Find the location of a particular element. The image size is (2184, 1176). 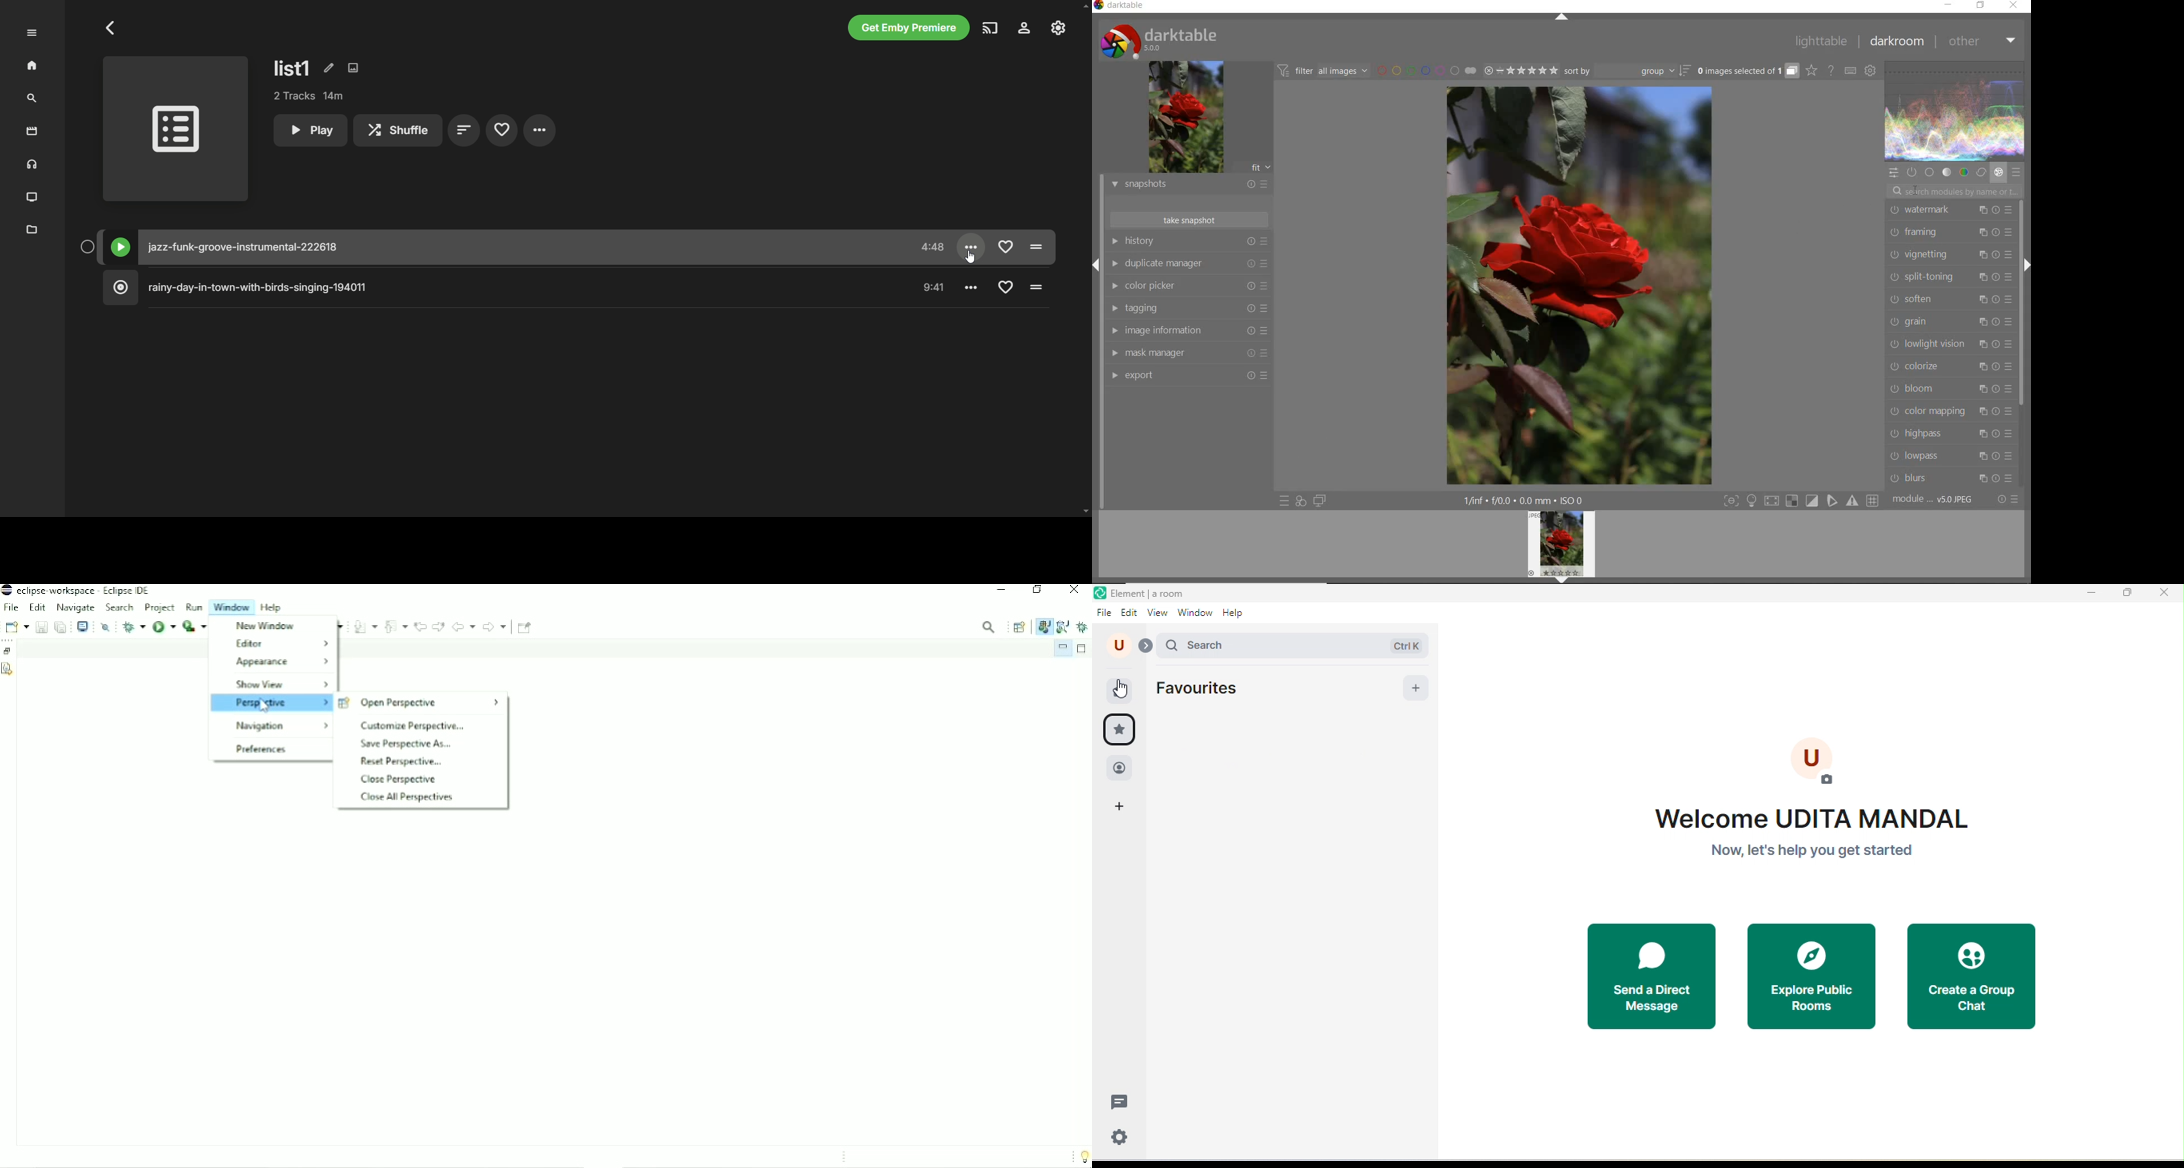

display a second darkroom image window is located at coordinates (1320, 501).